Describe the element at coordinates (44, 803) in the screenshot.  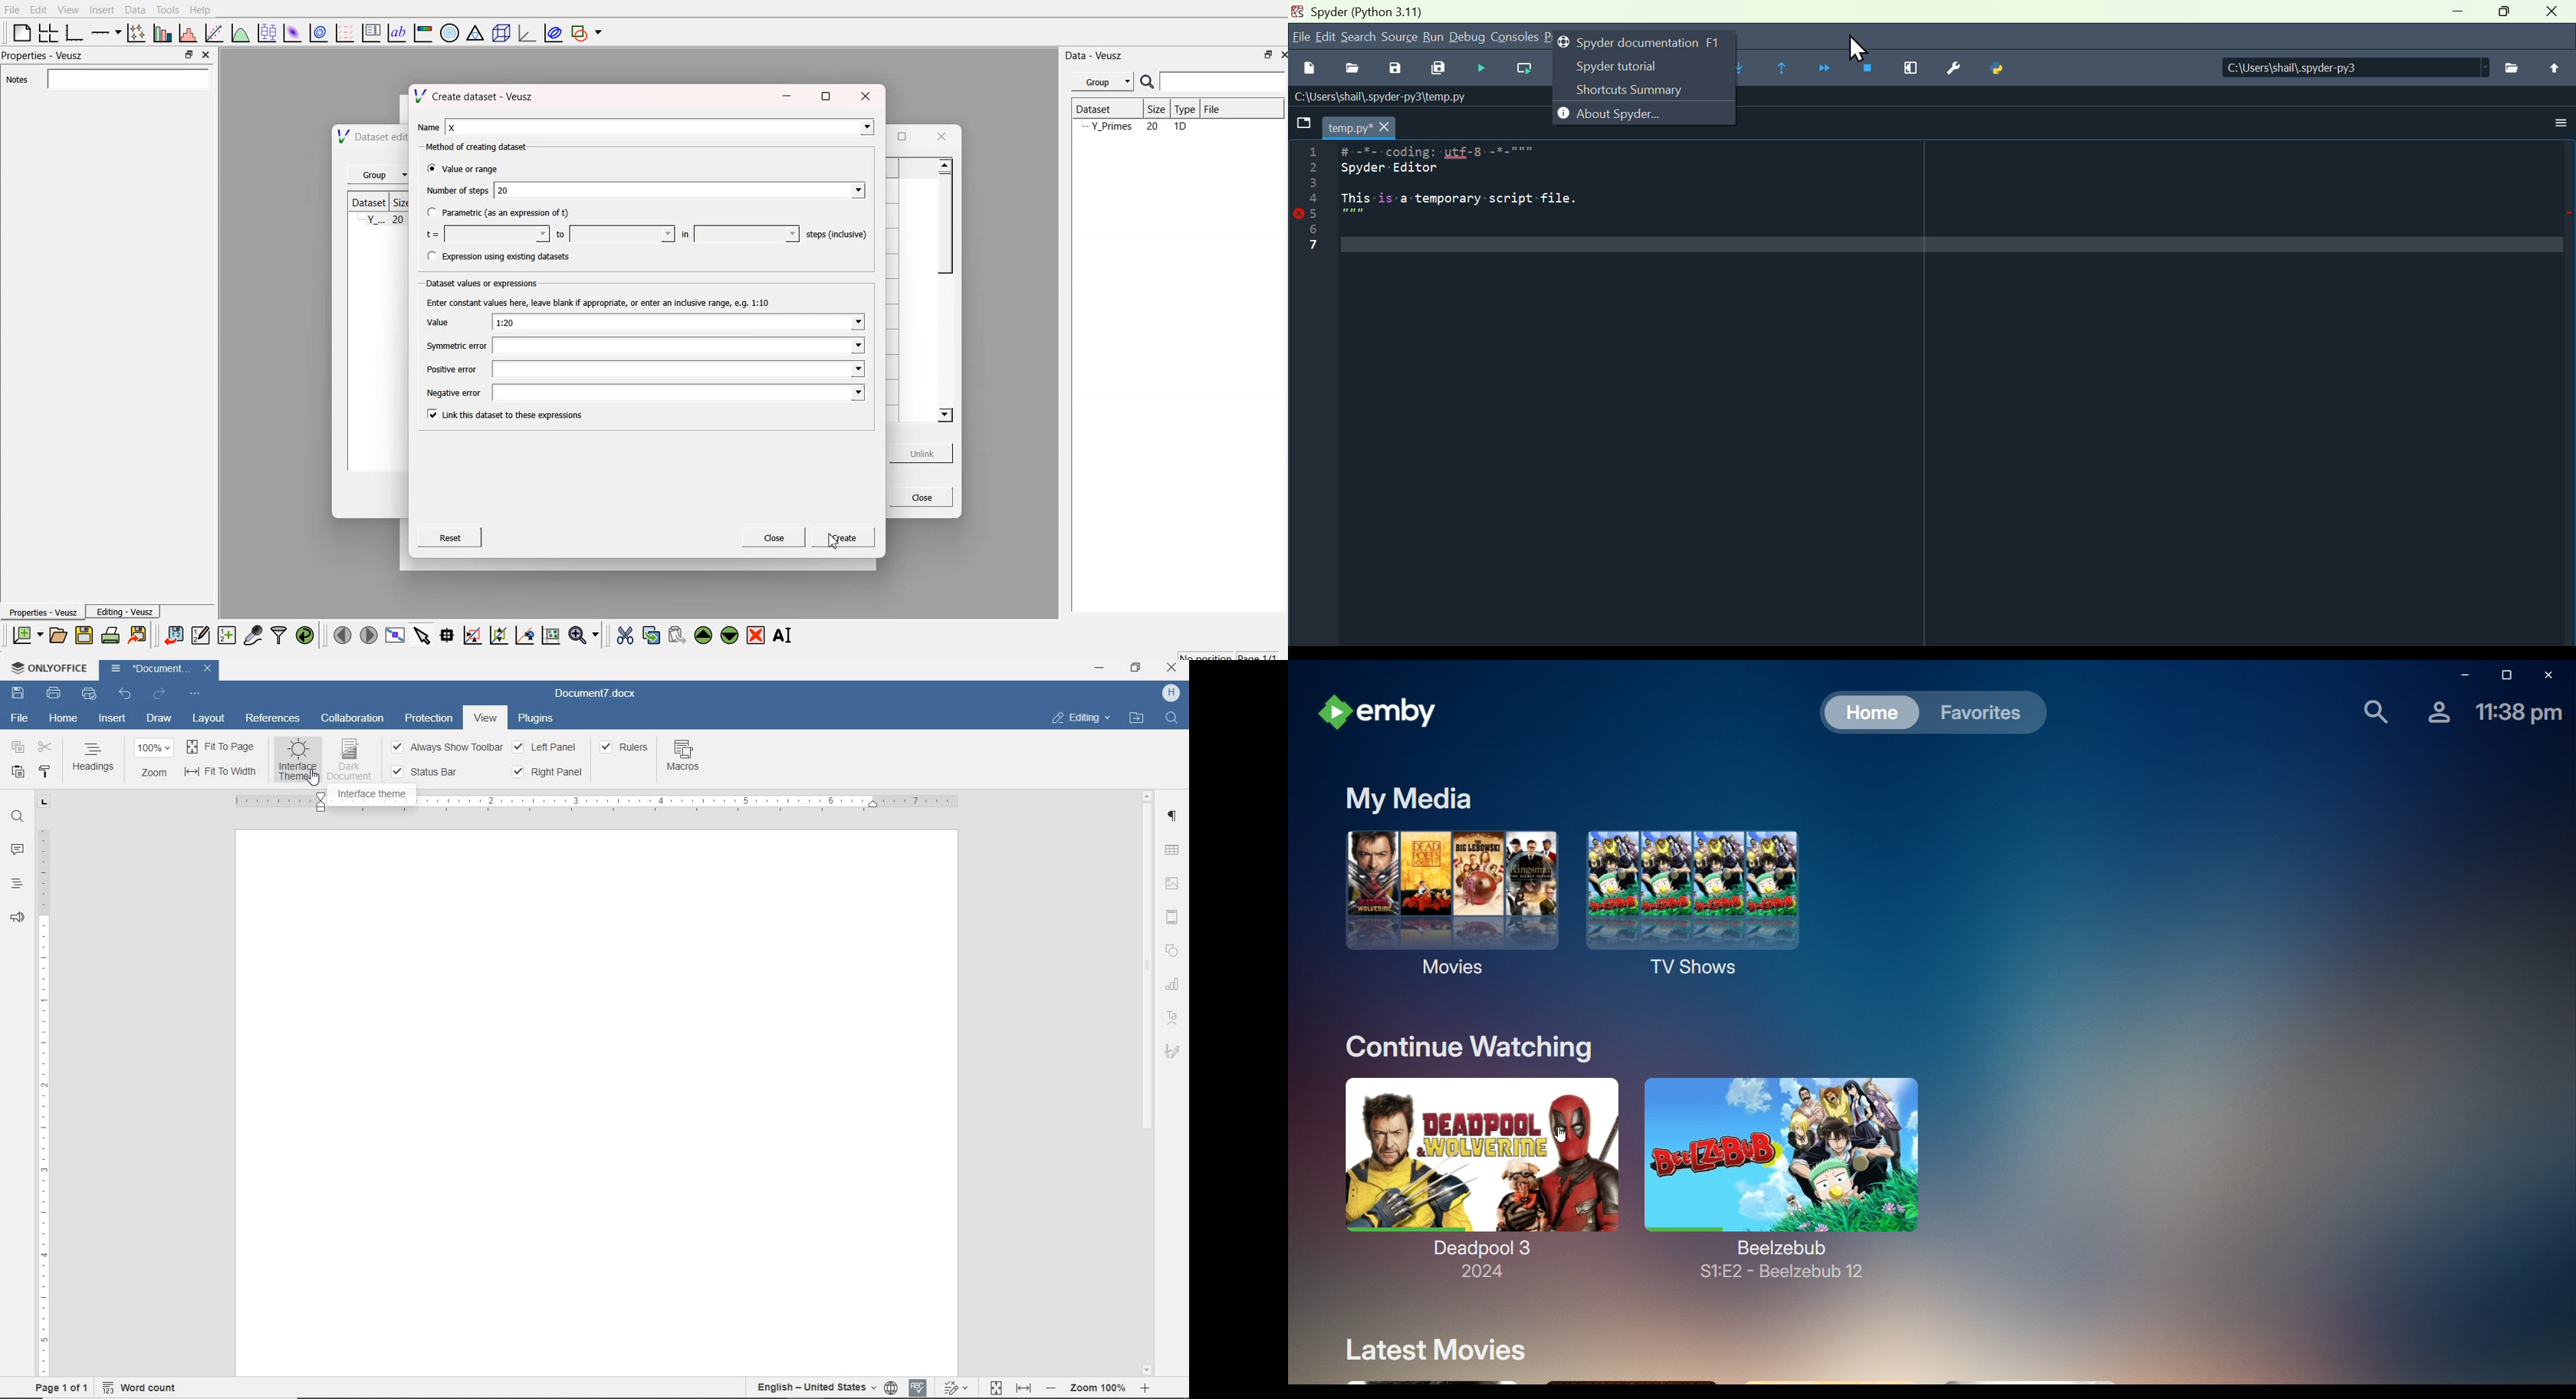
I see `TAB STOP` at that location.